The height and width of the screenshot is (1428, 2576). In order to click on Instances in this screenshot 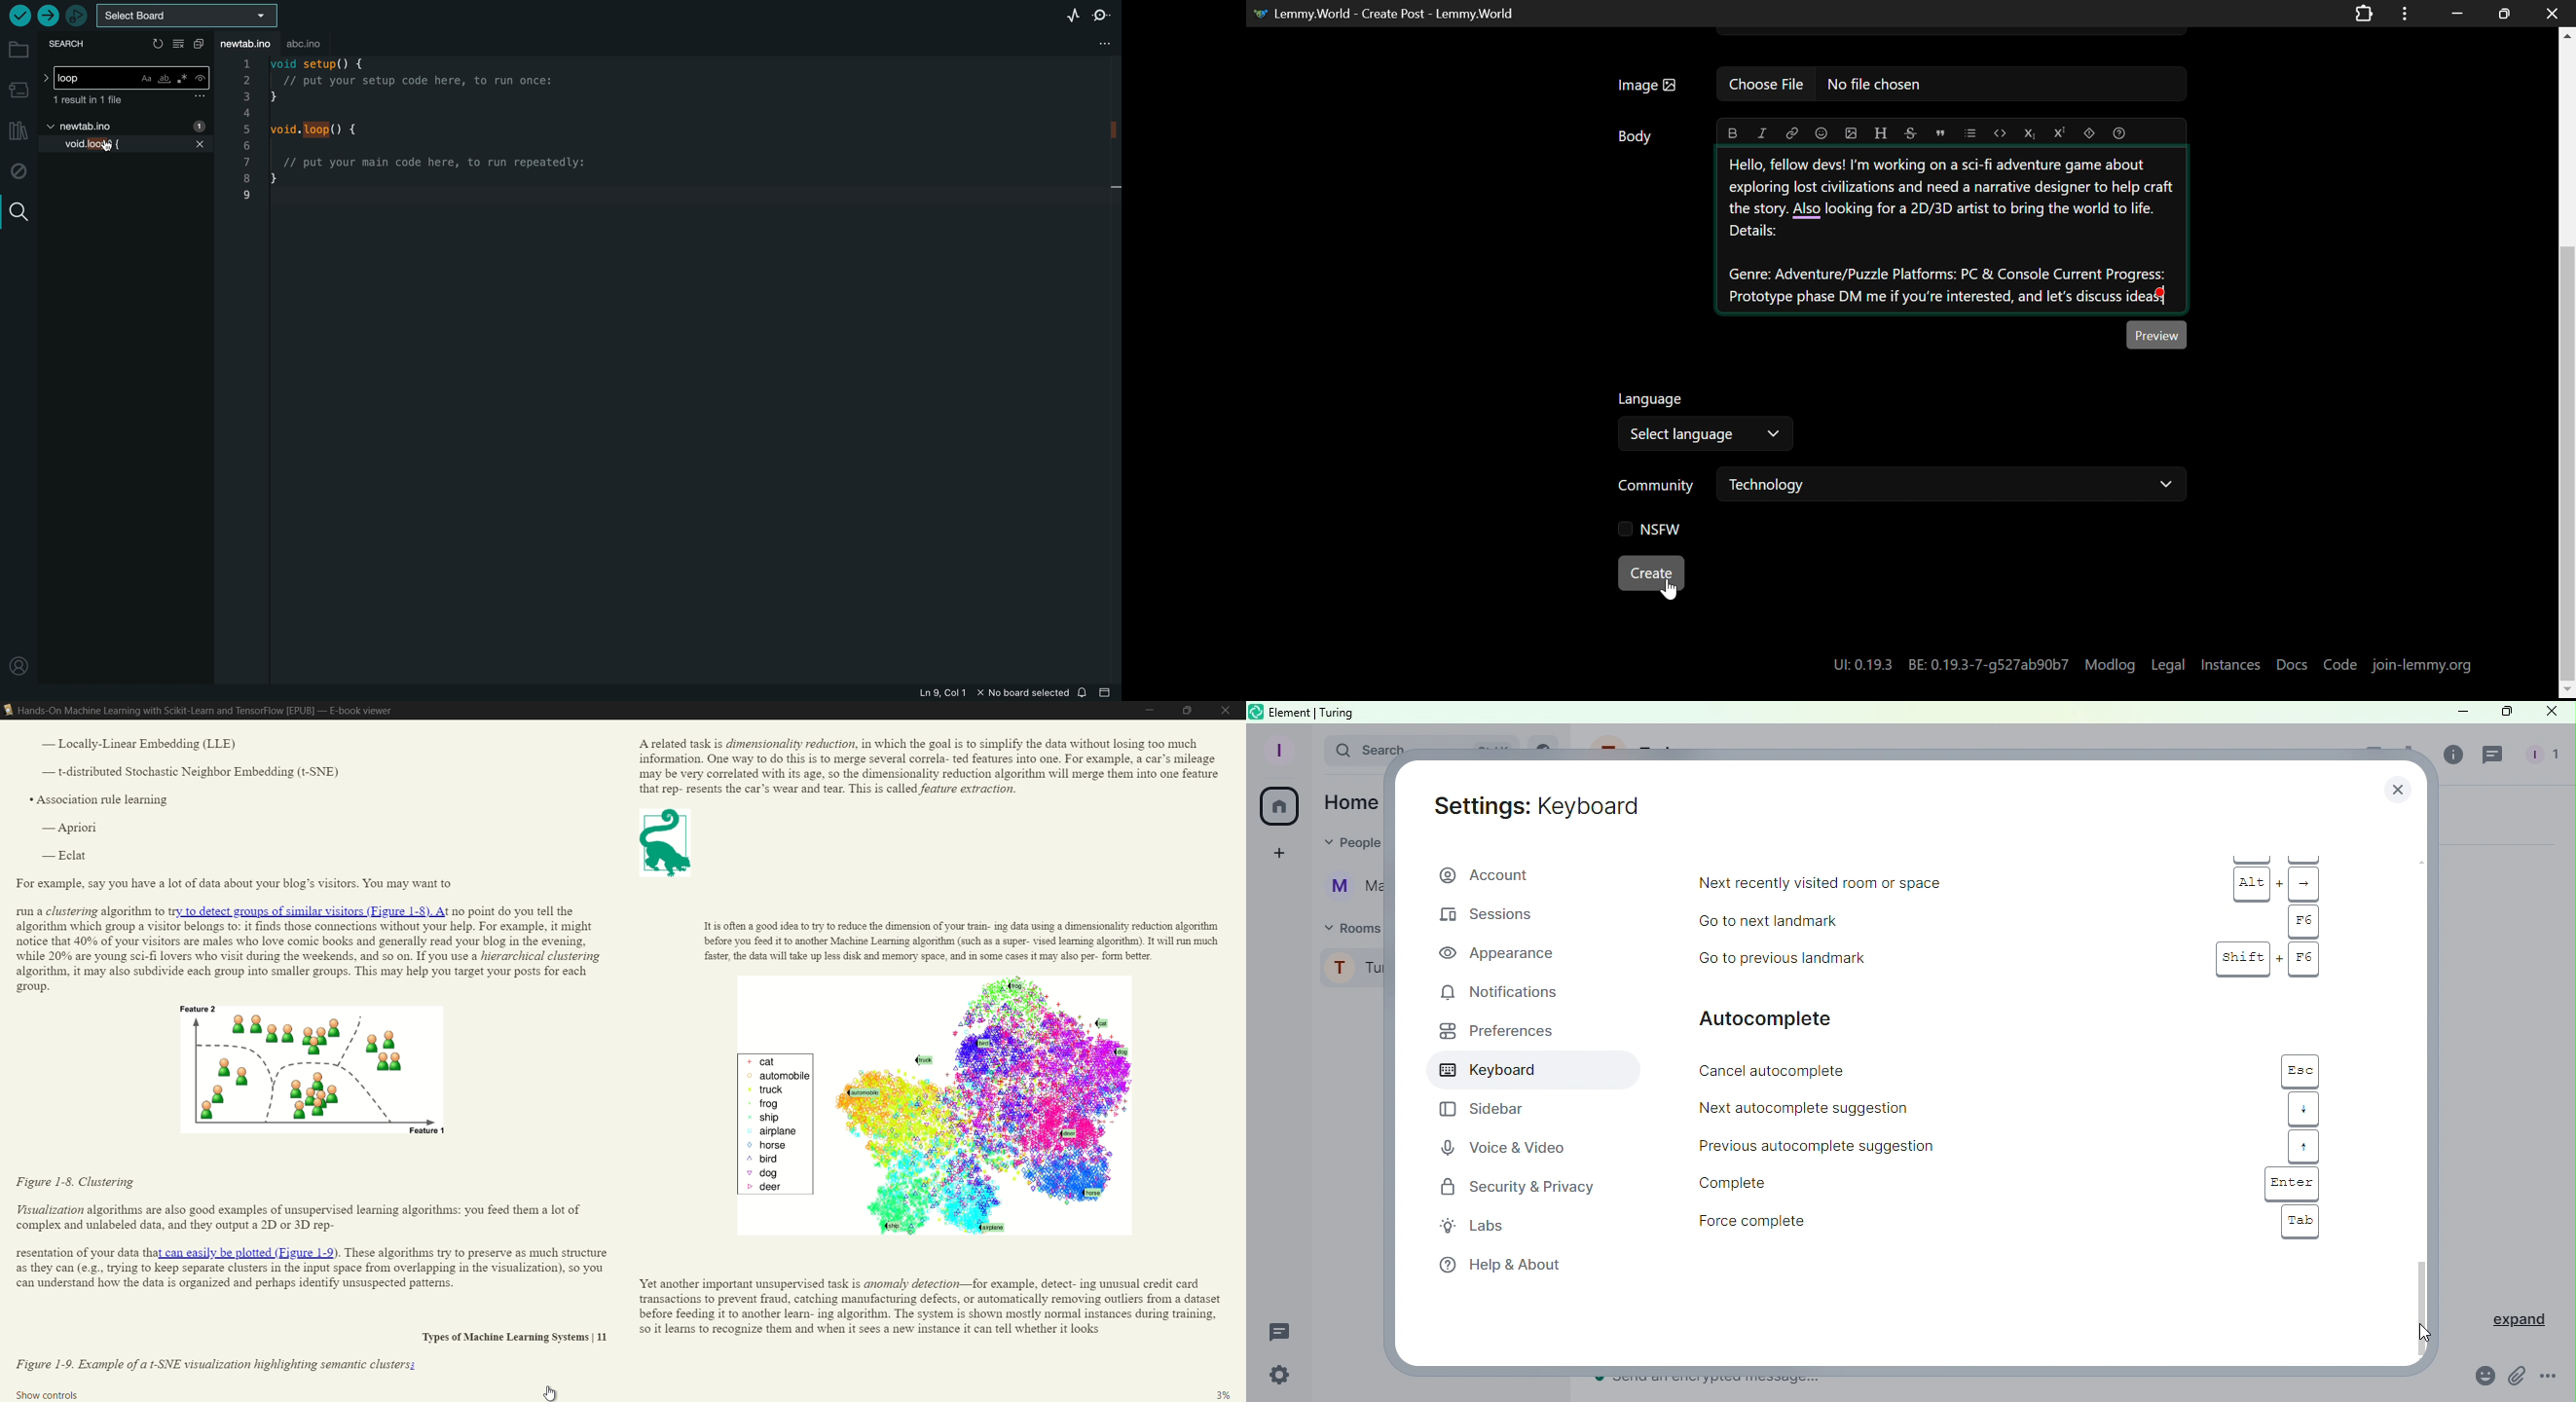, I will do `click(2232, 662)`.